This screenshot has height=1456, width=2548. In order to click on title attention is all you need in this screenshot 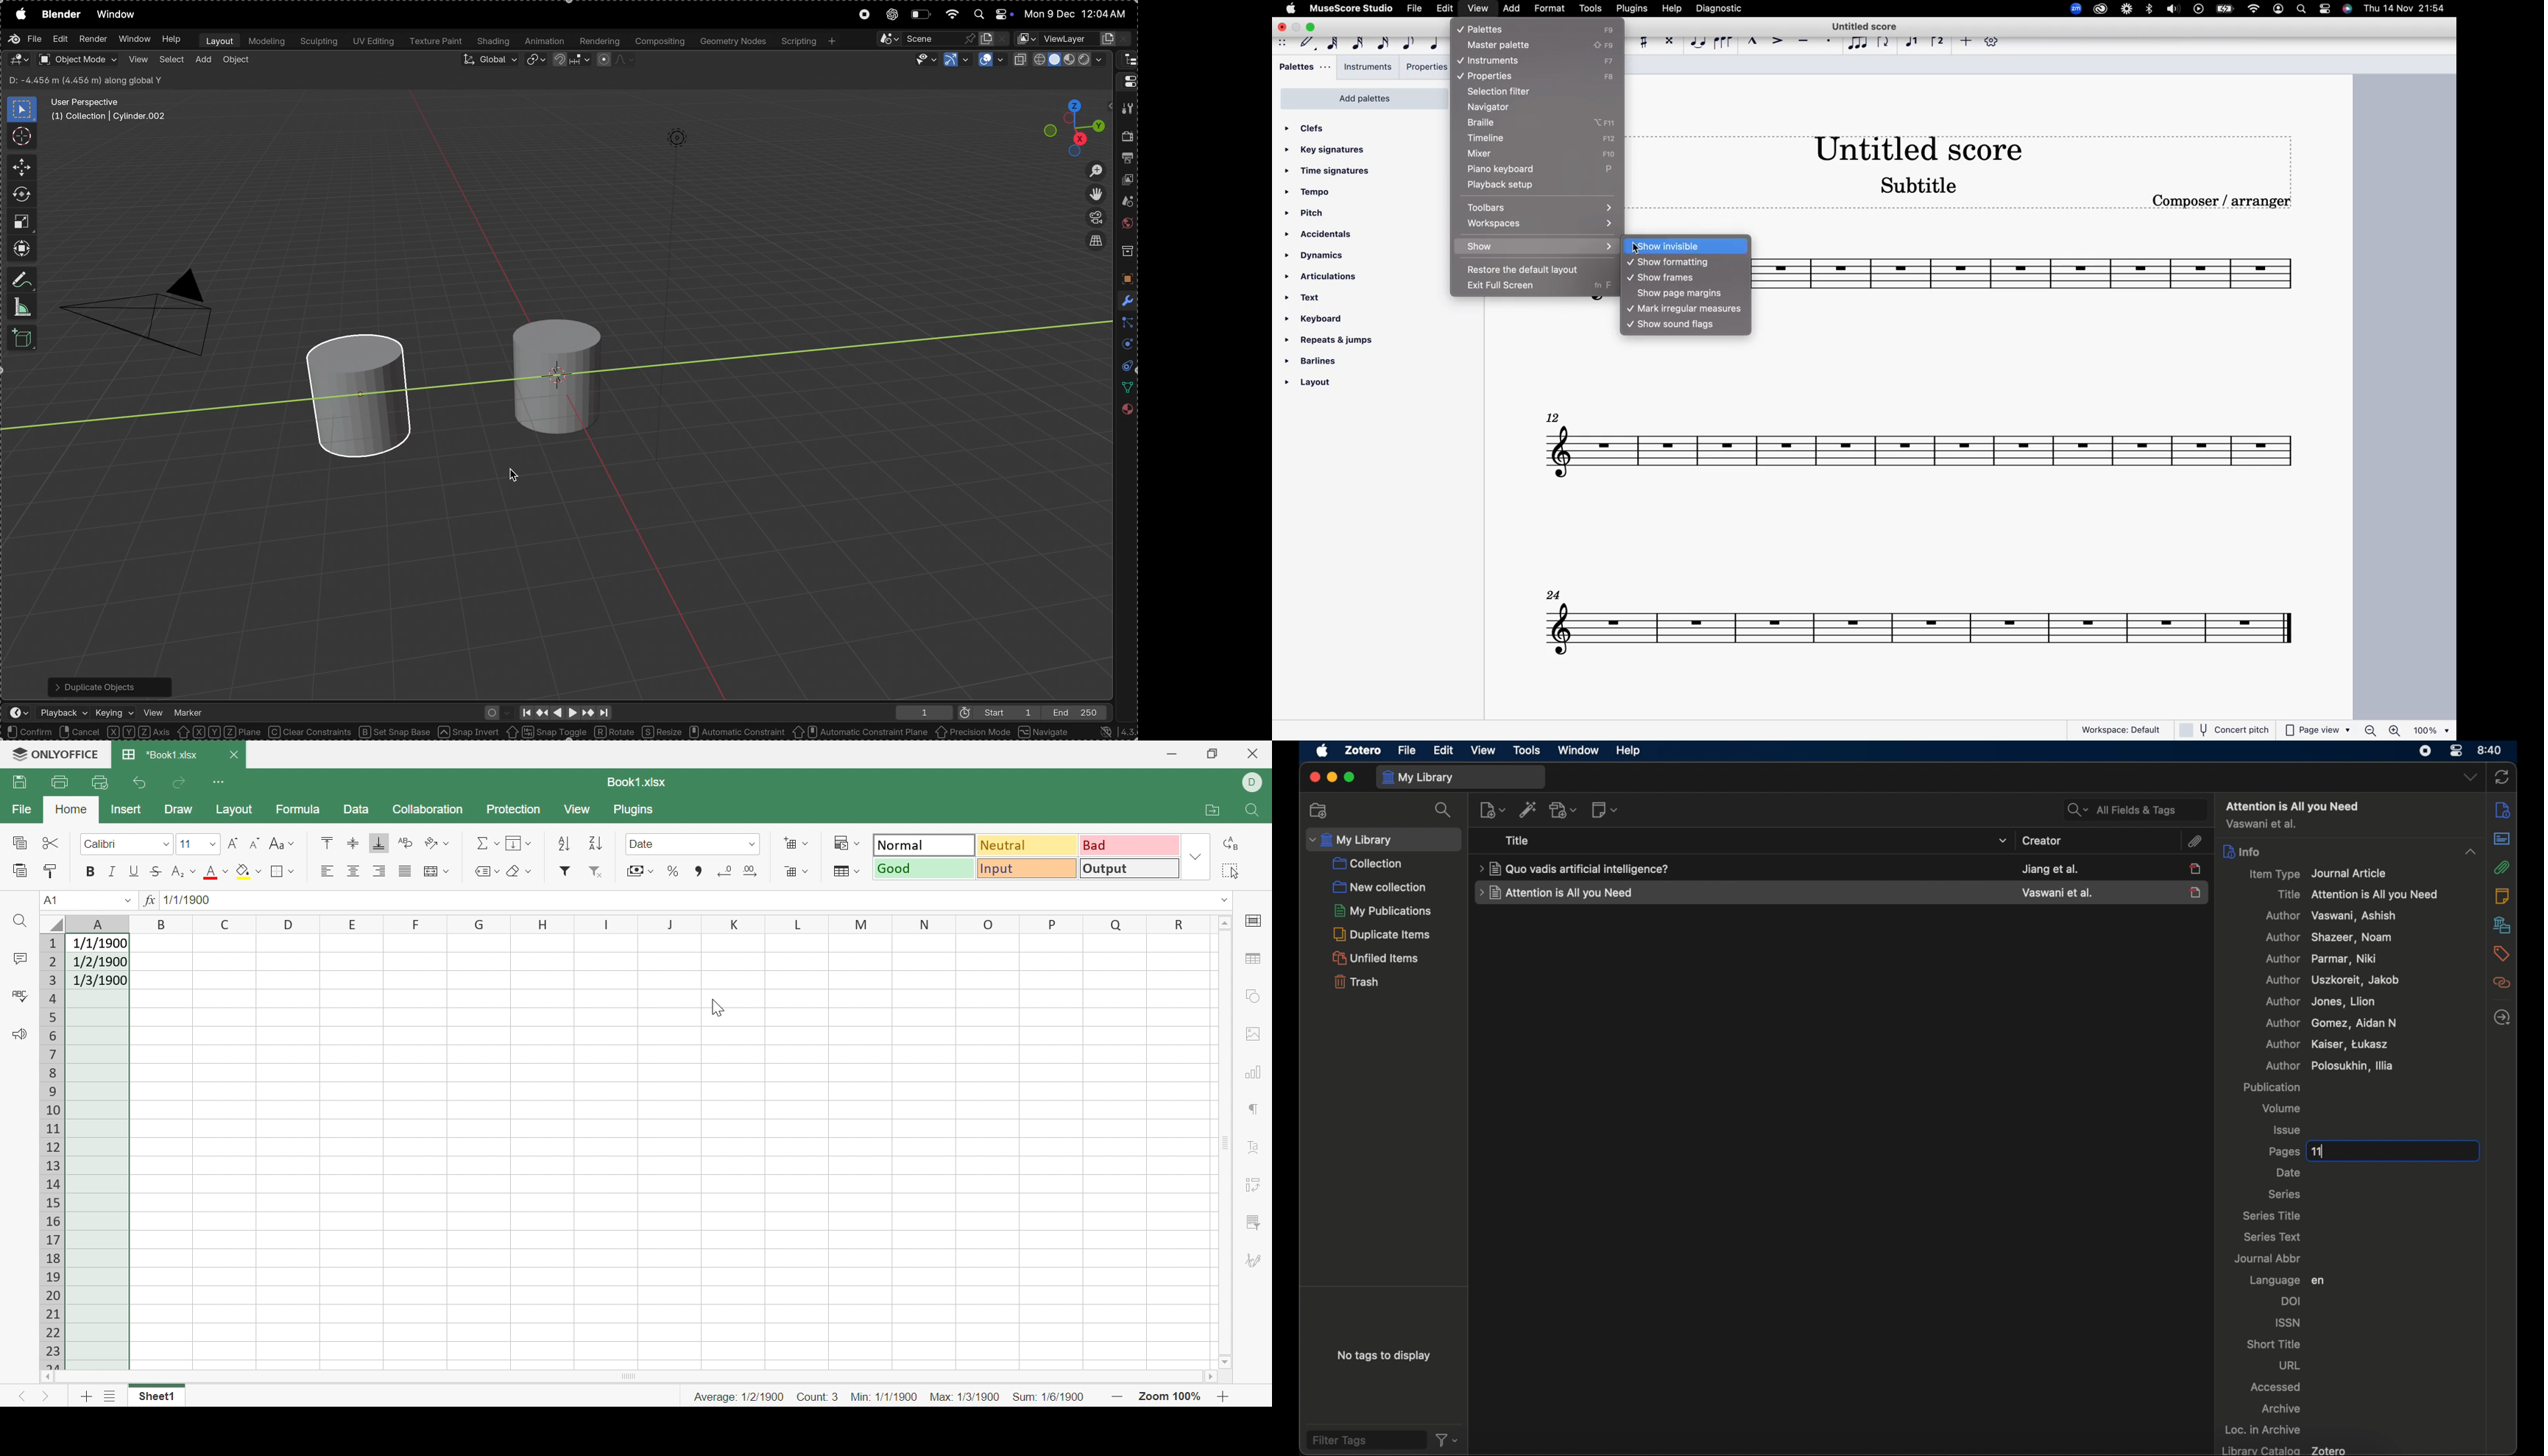, I will do `click(2358, 895)`.